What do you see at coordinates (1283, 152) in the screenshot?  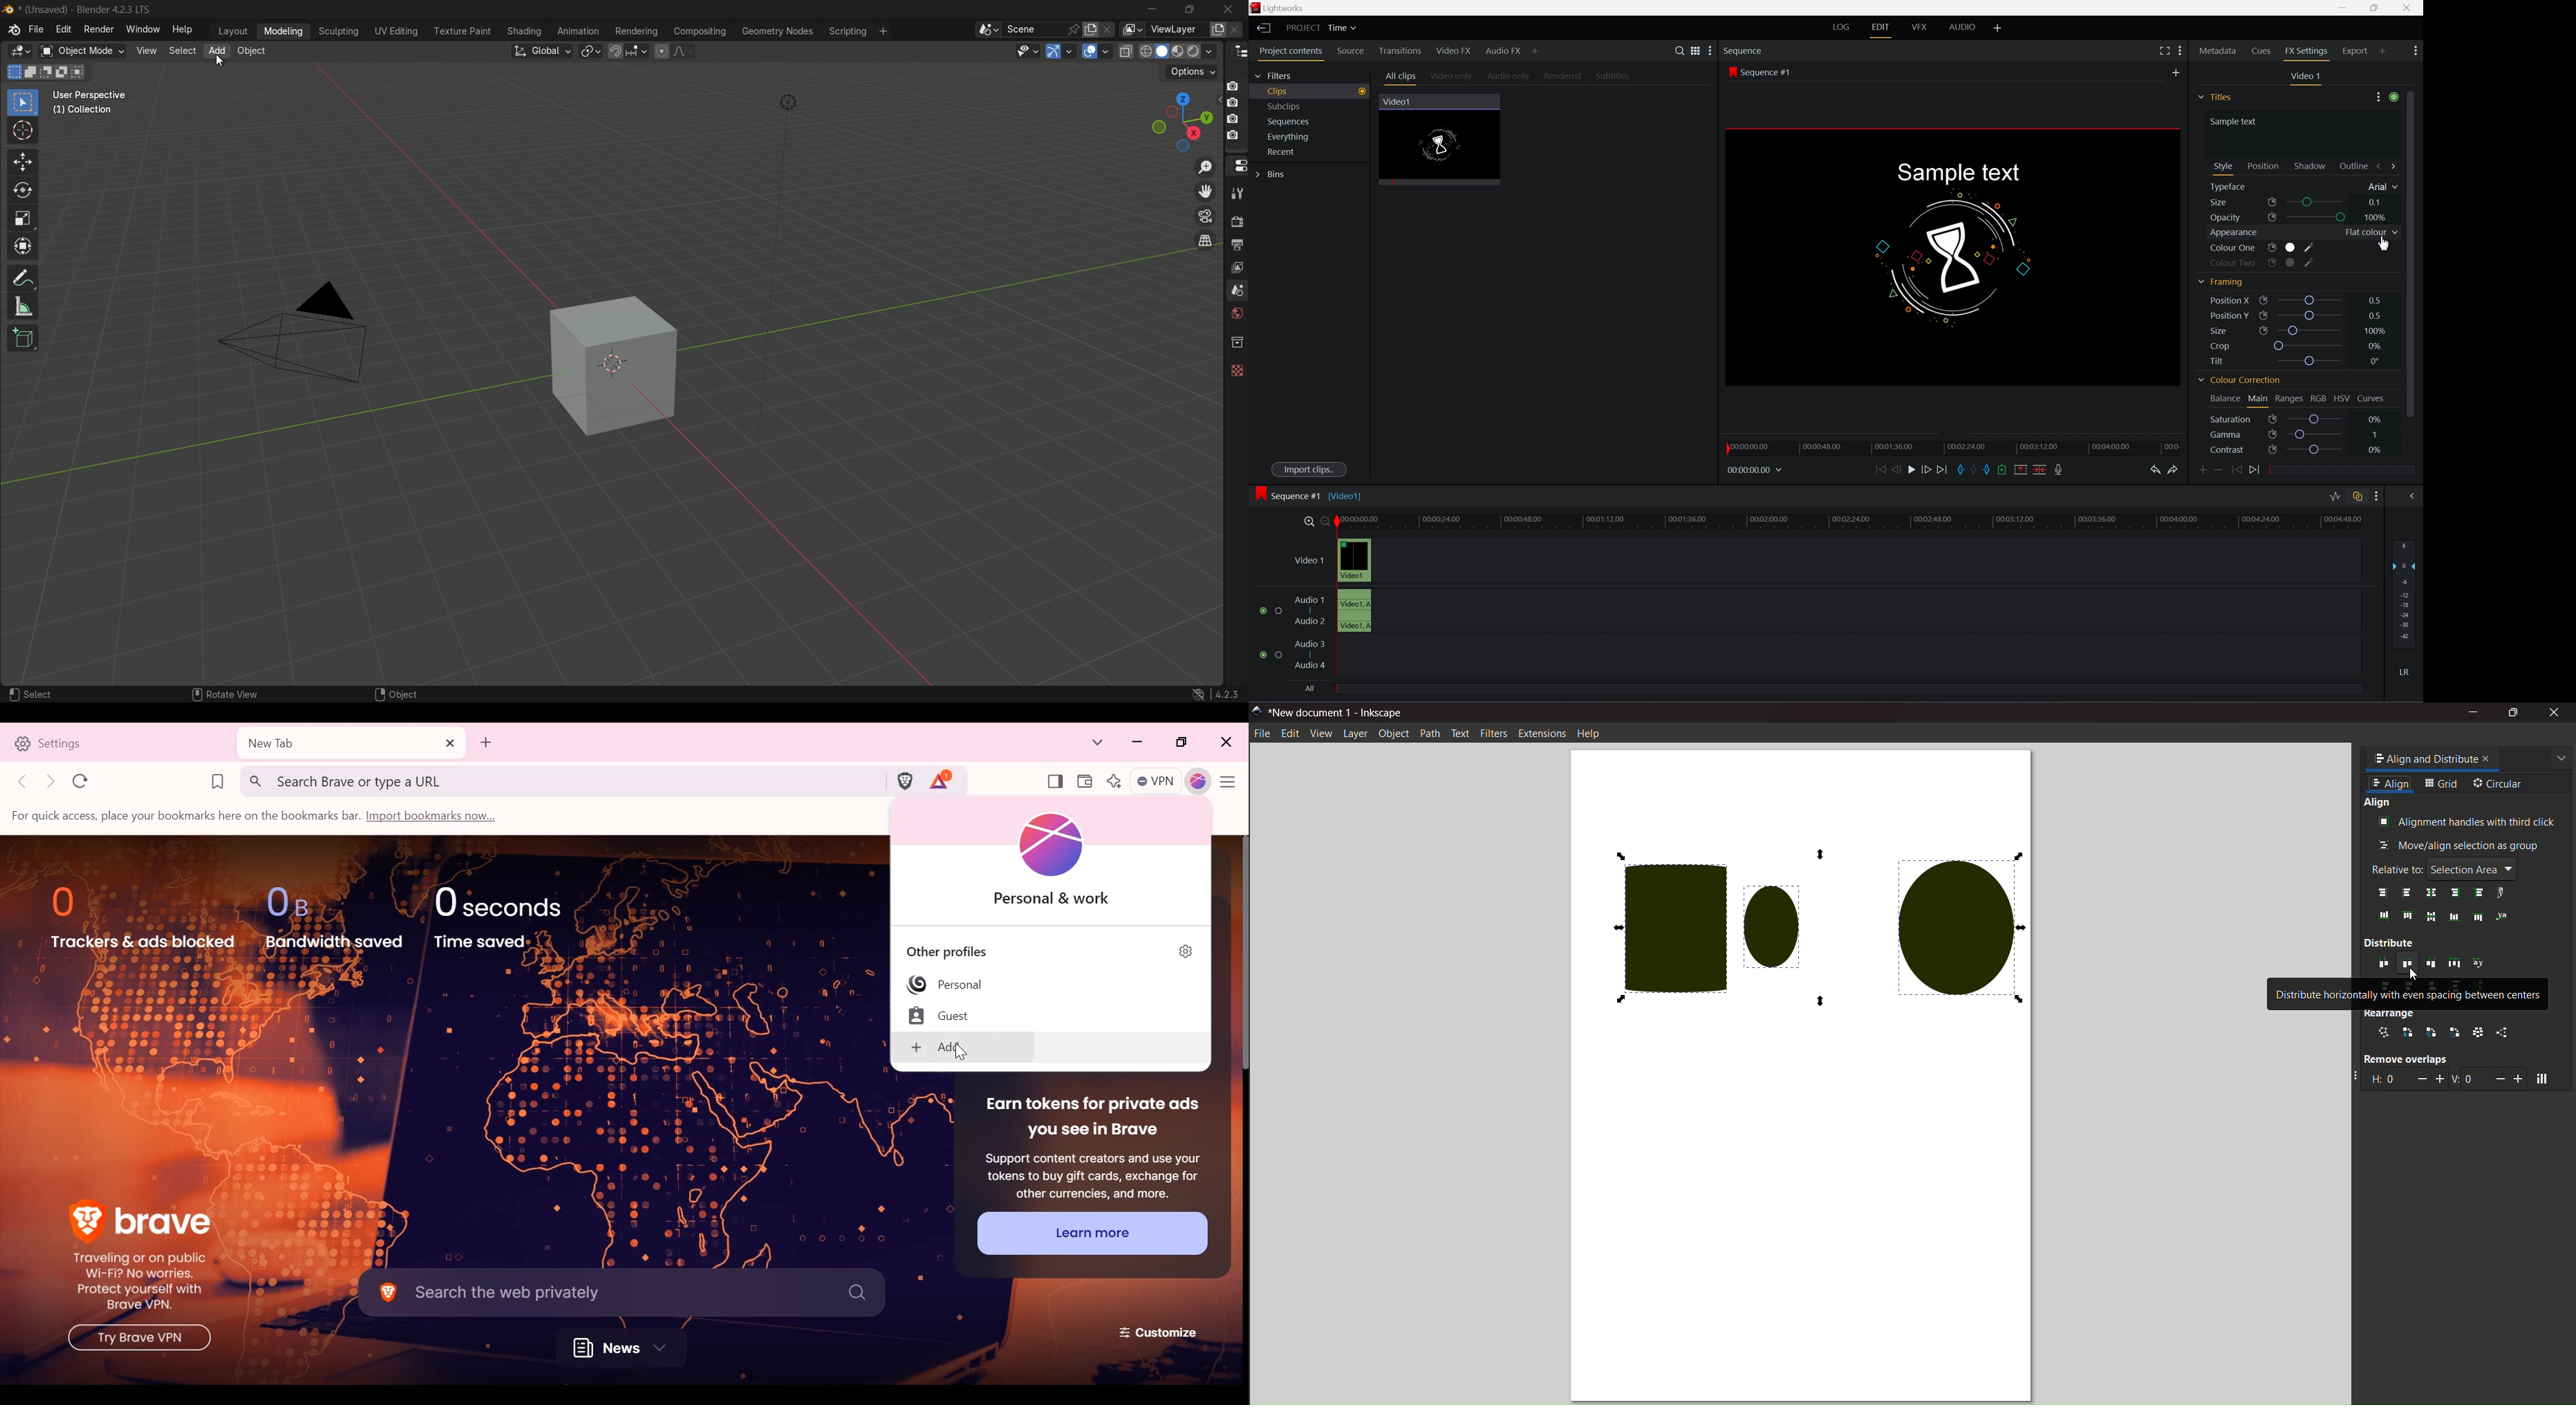 I see `Recent` at bounding box center [1283, 152].